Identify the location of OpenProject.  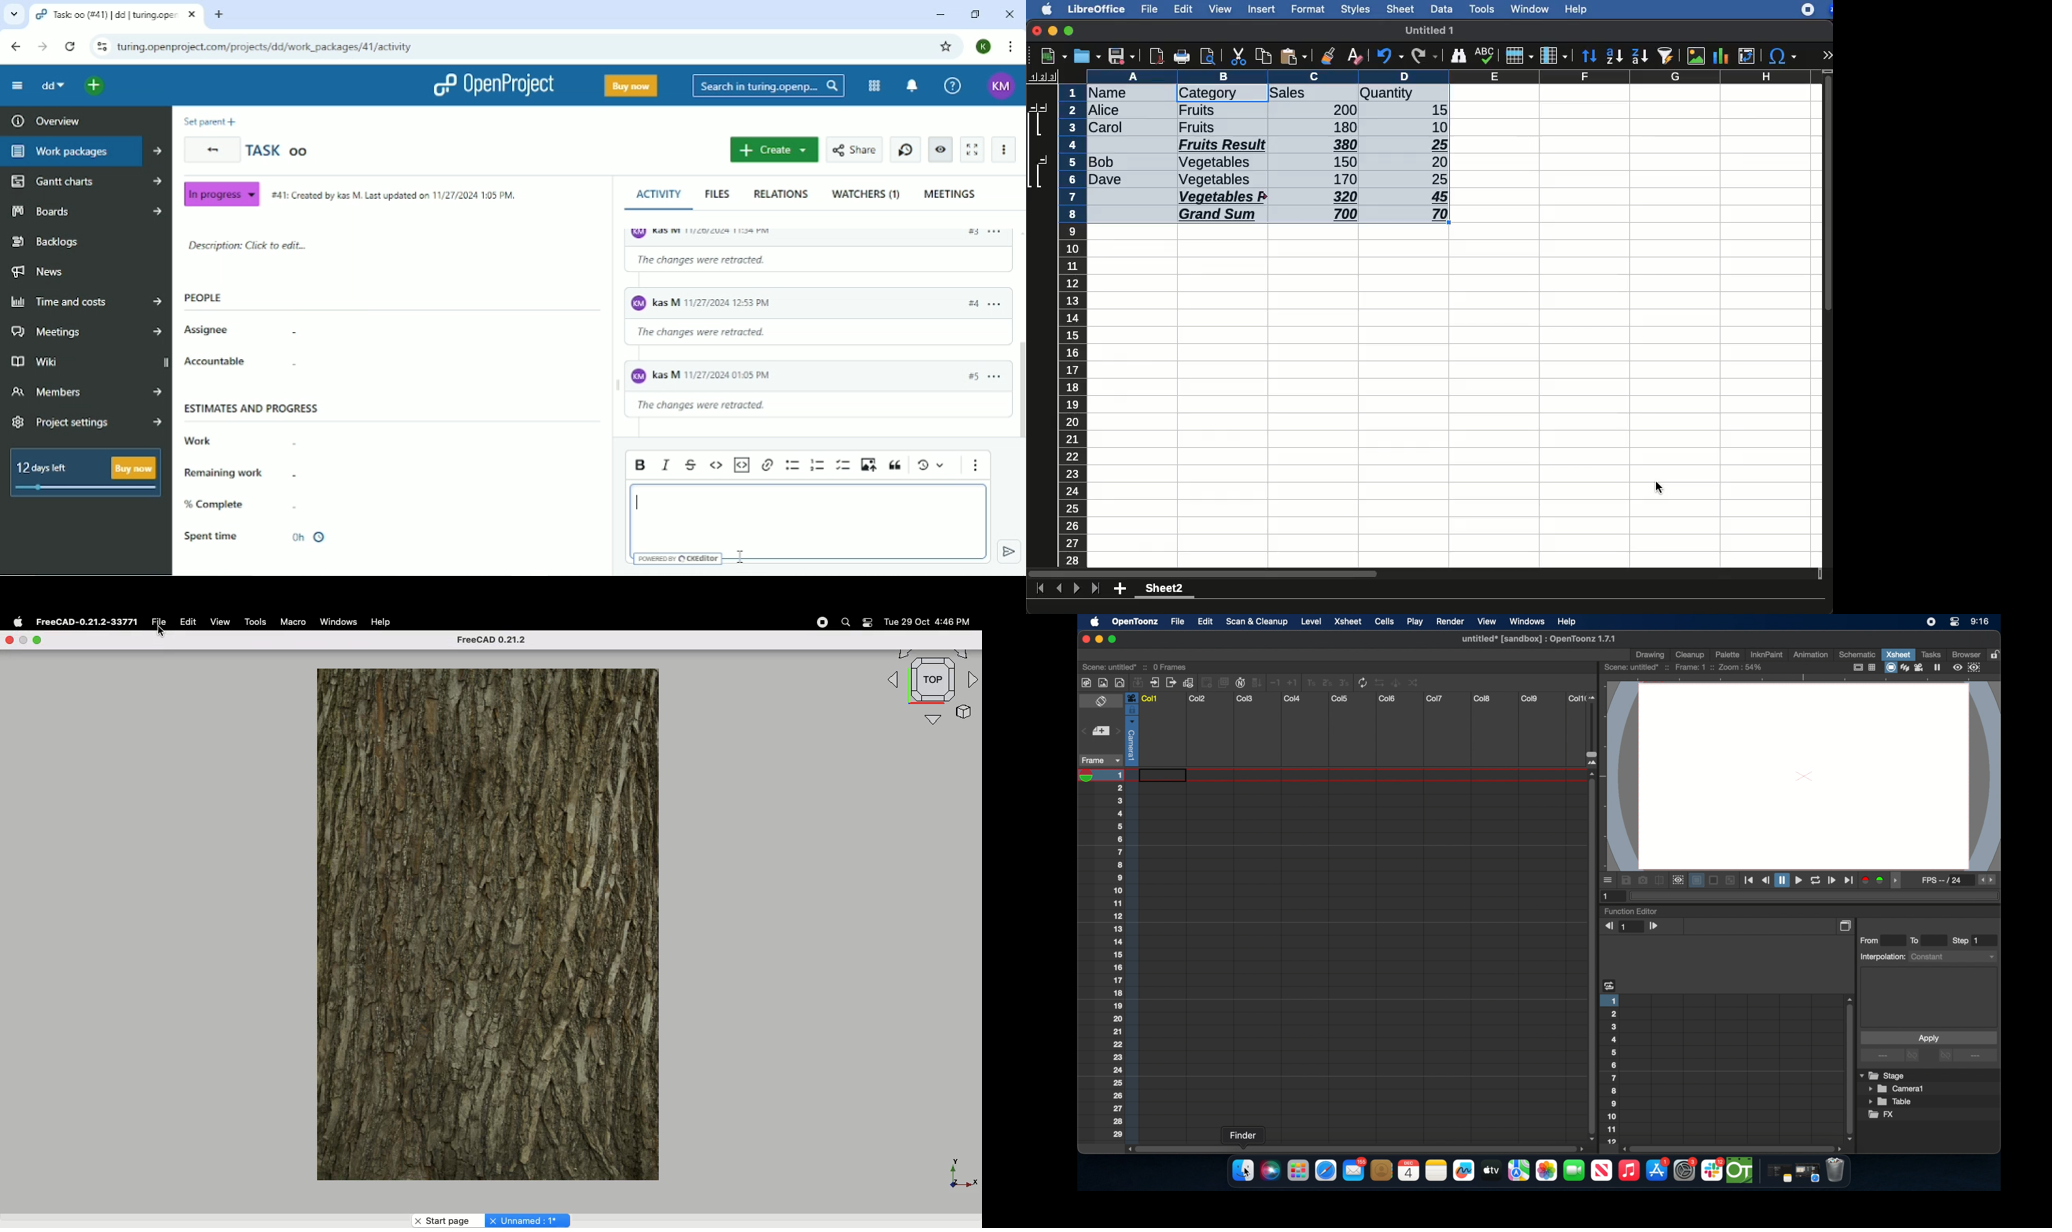
(494, 86).